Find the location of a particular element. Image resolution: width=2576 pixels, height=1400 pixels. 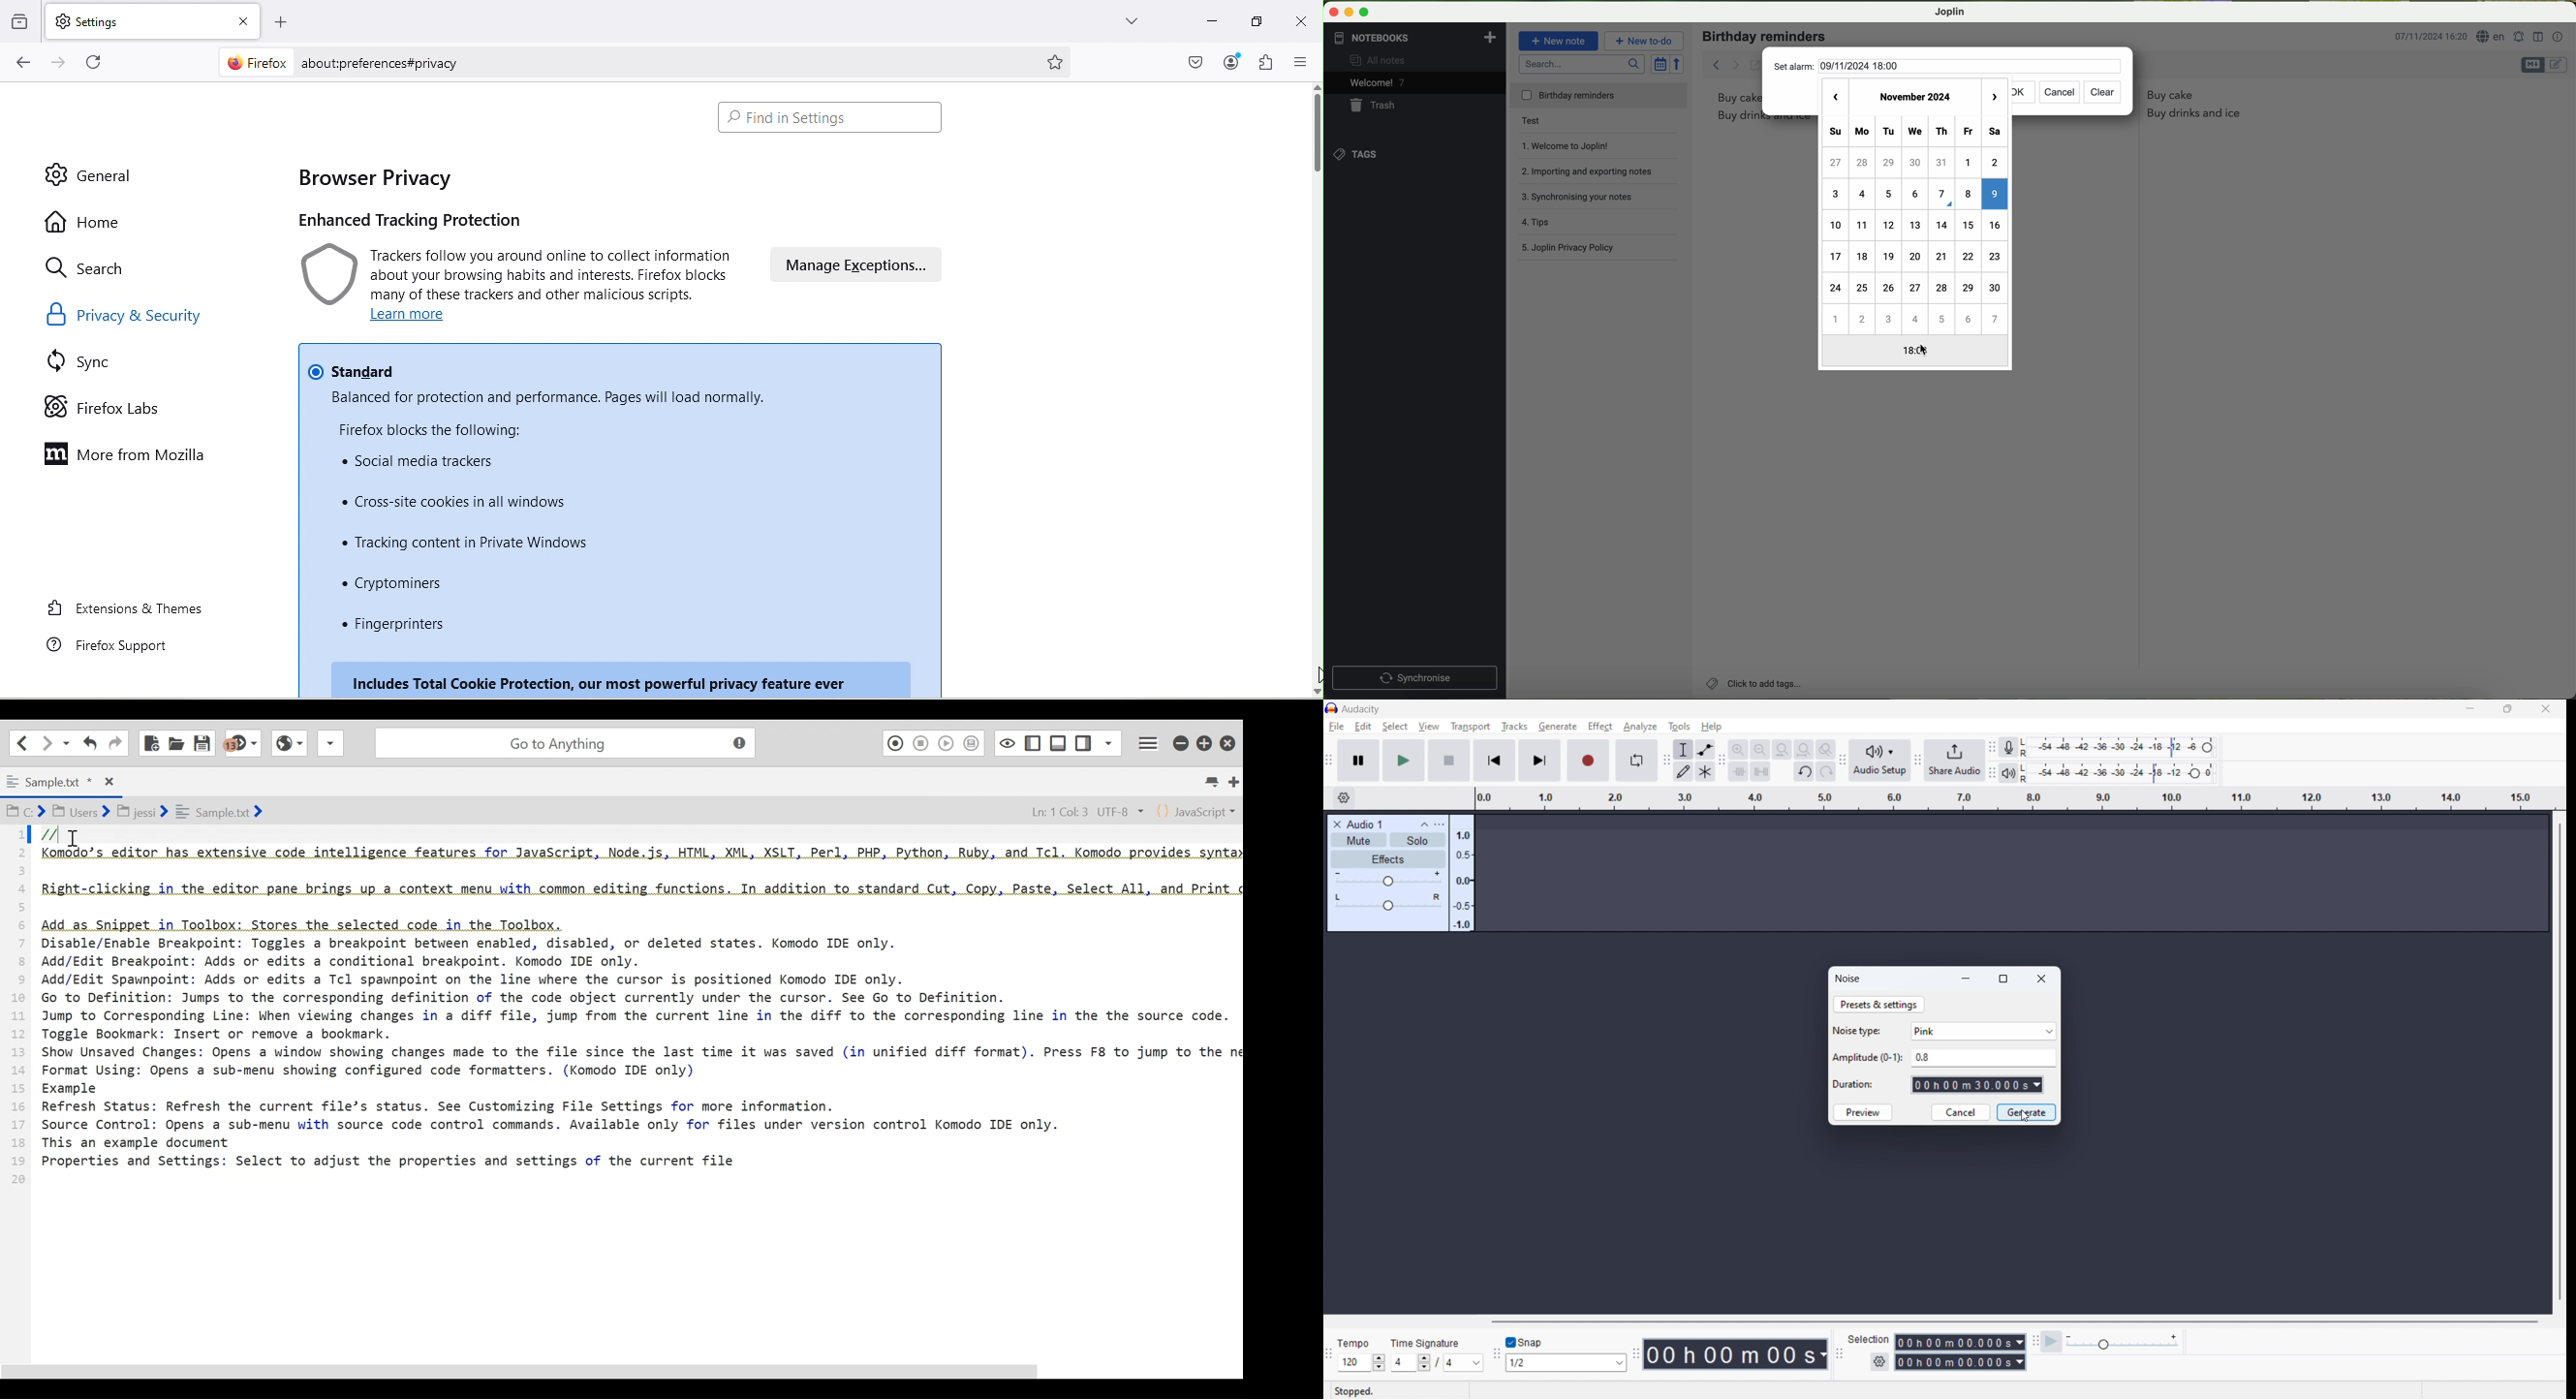

about:preferences is located at coordinates (662, 61).